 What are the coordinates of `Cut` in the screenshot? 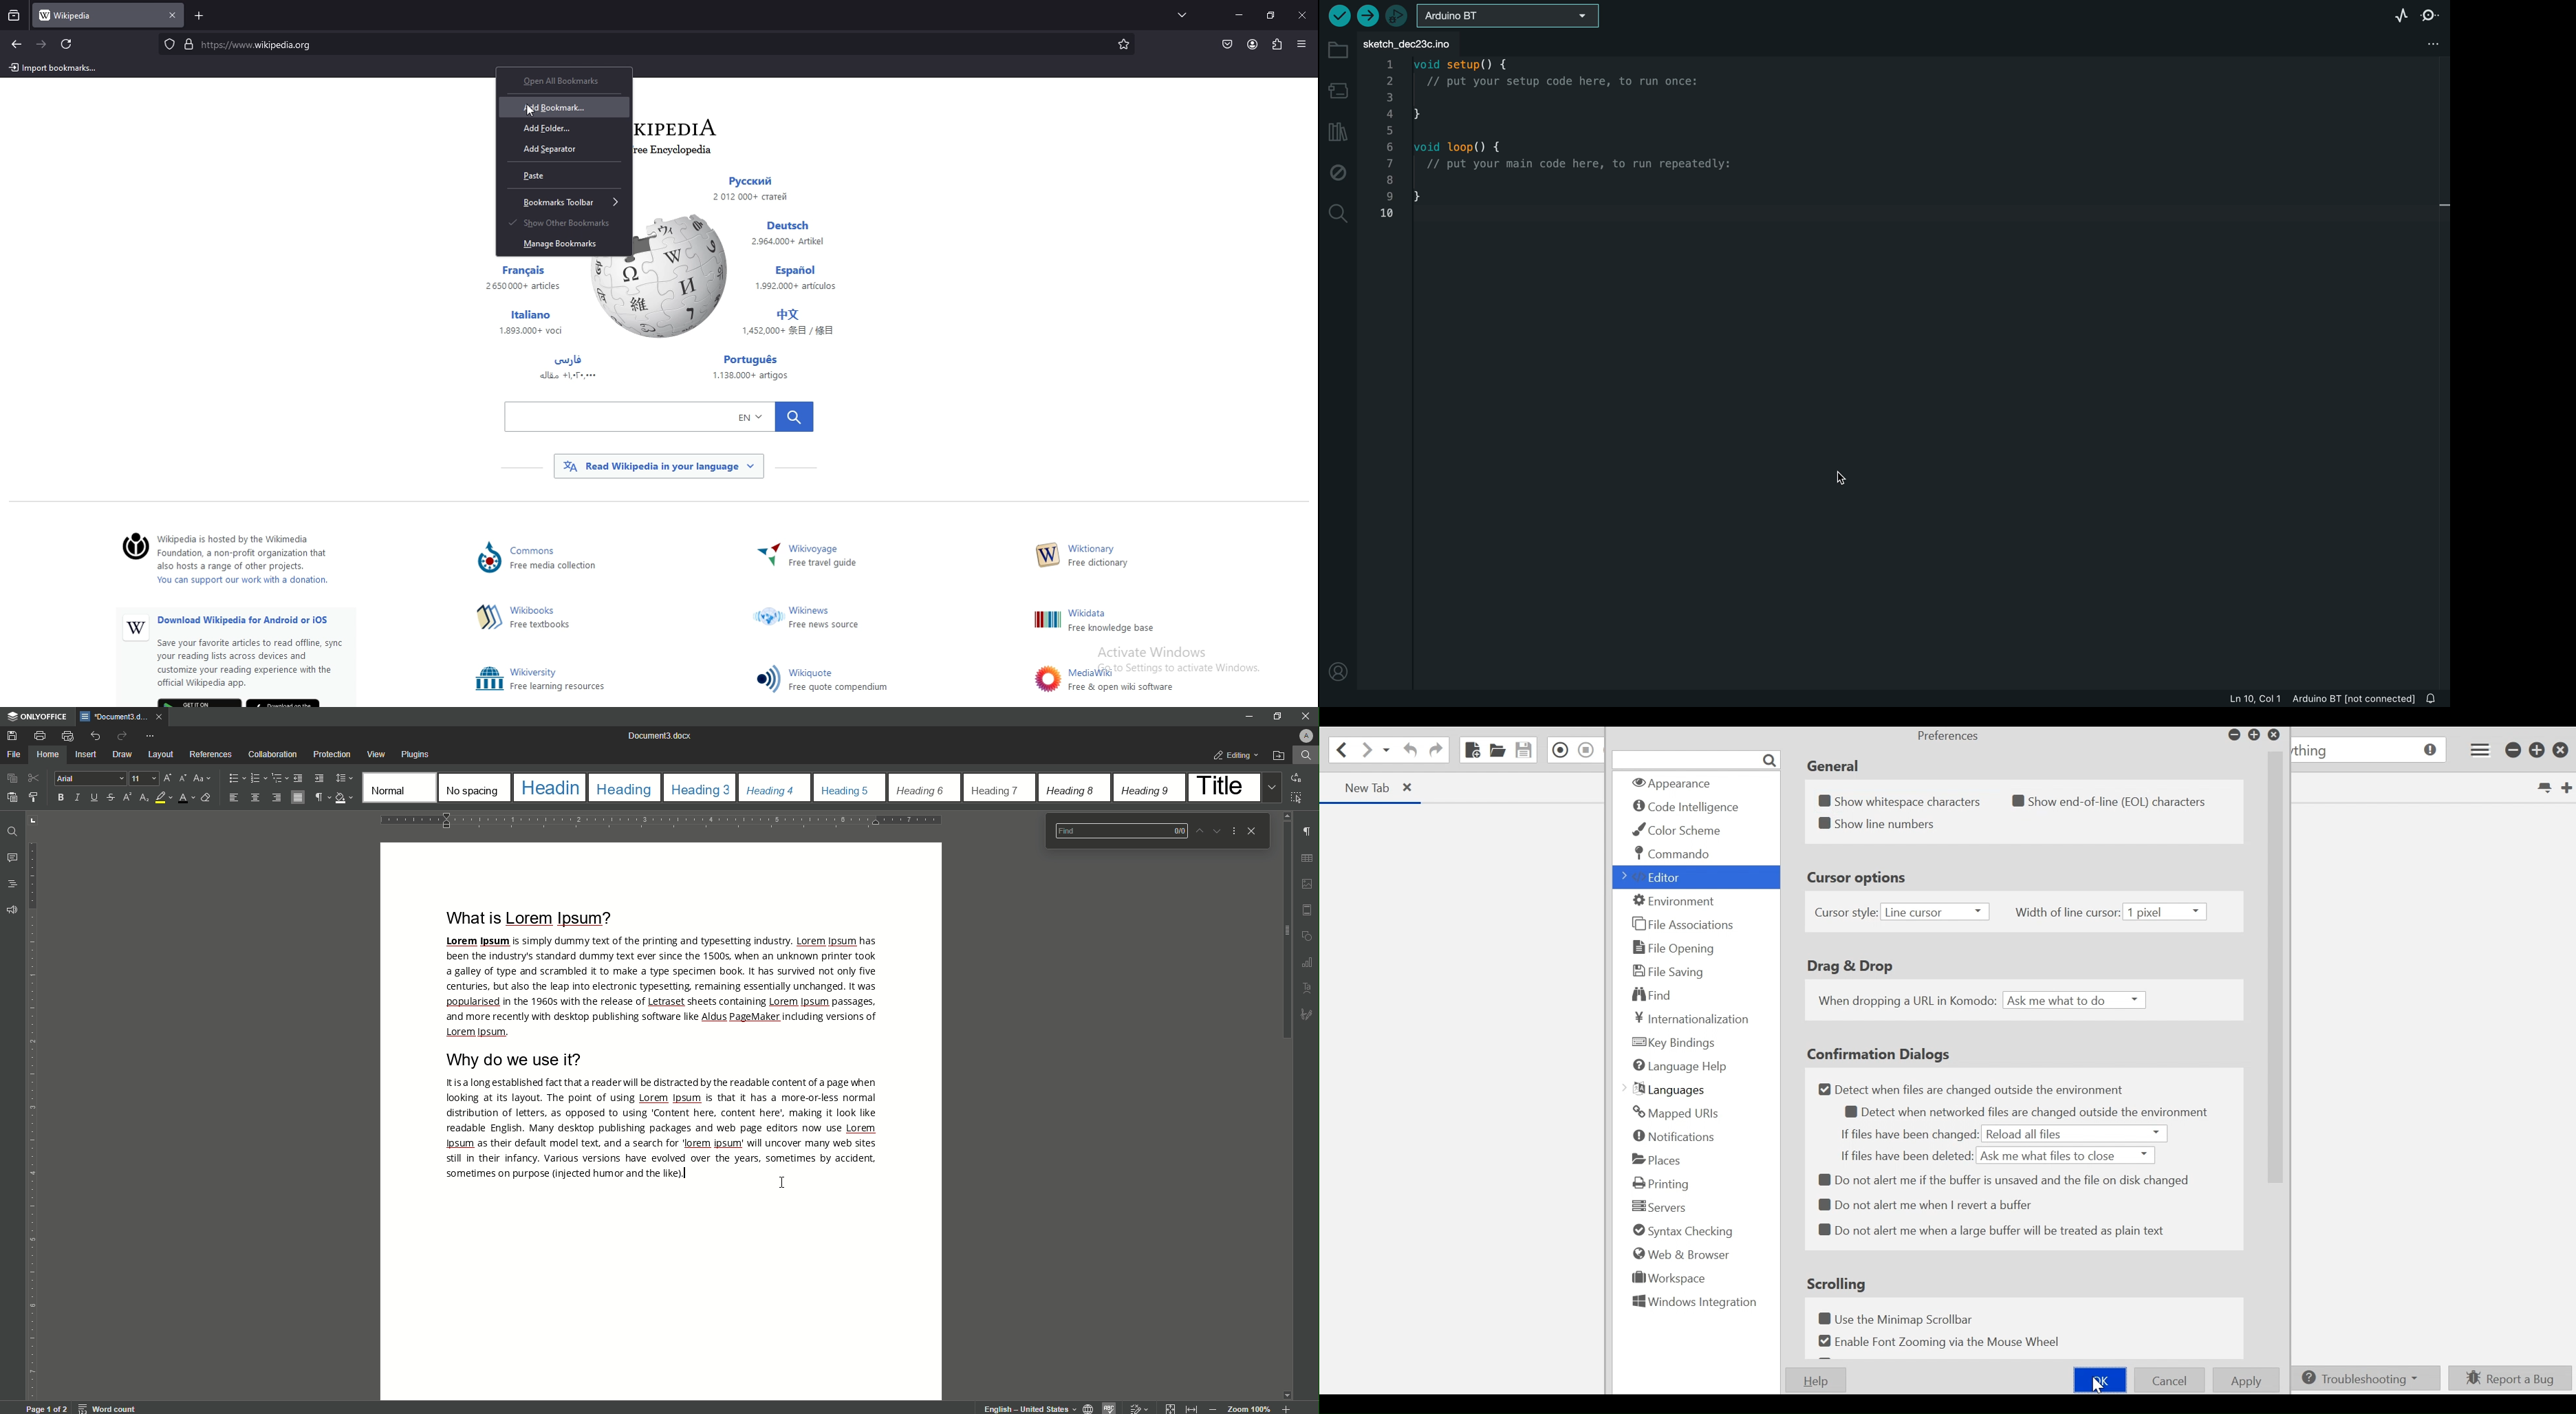 It's located at (33, 777).